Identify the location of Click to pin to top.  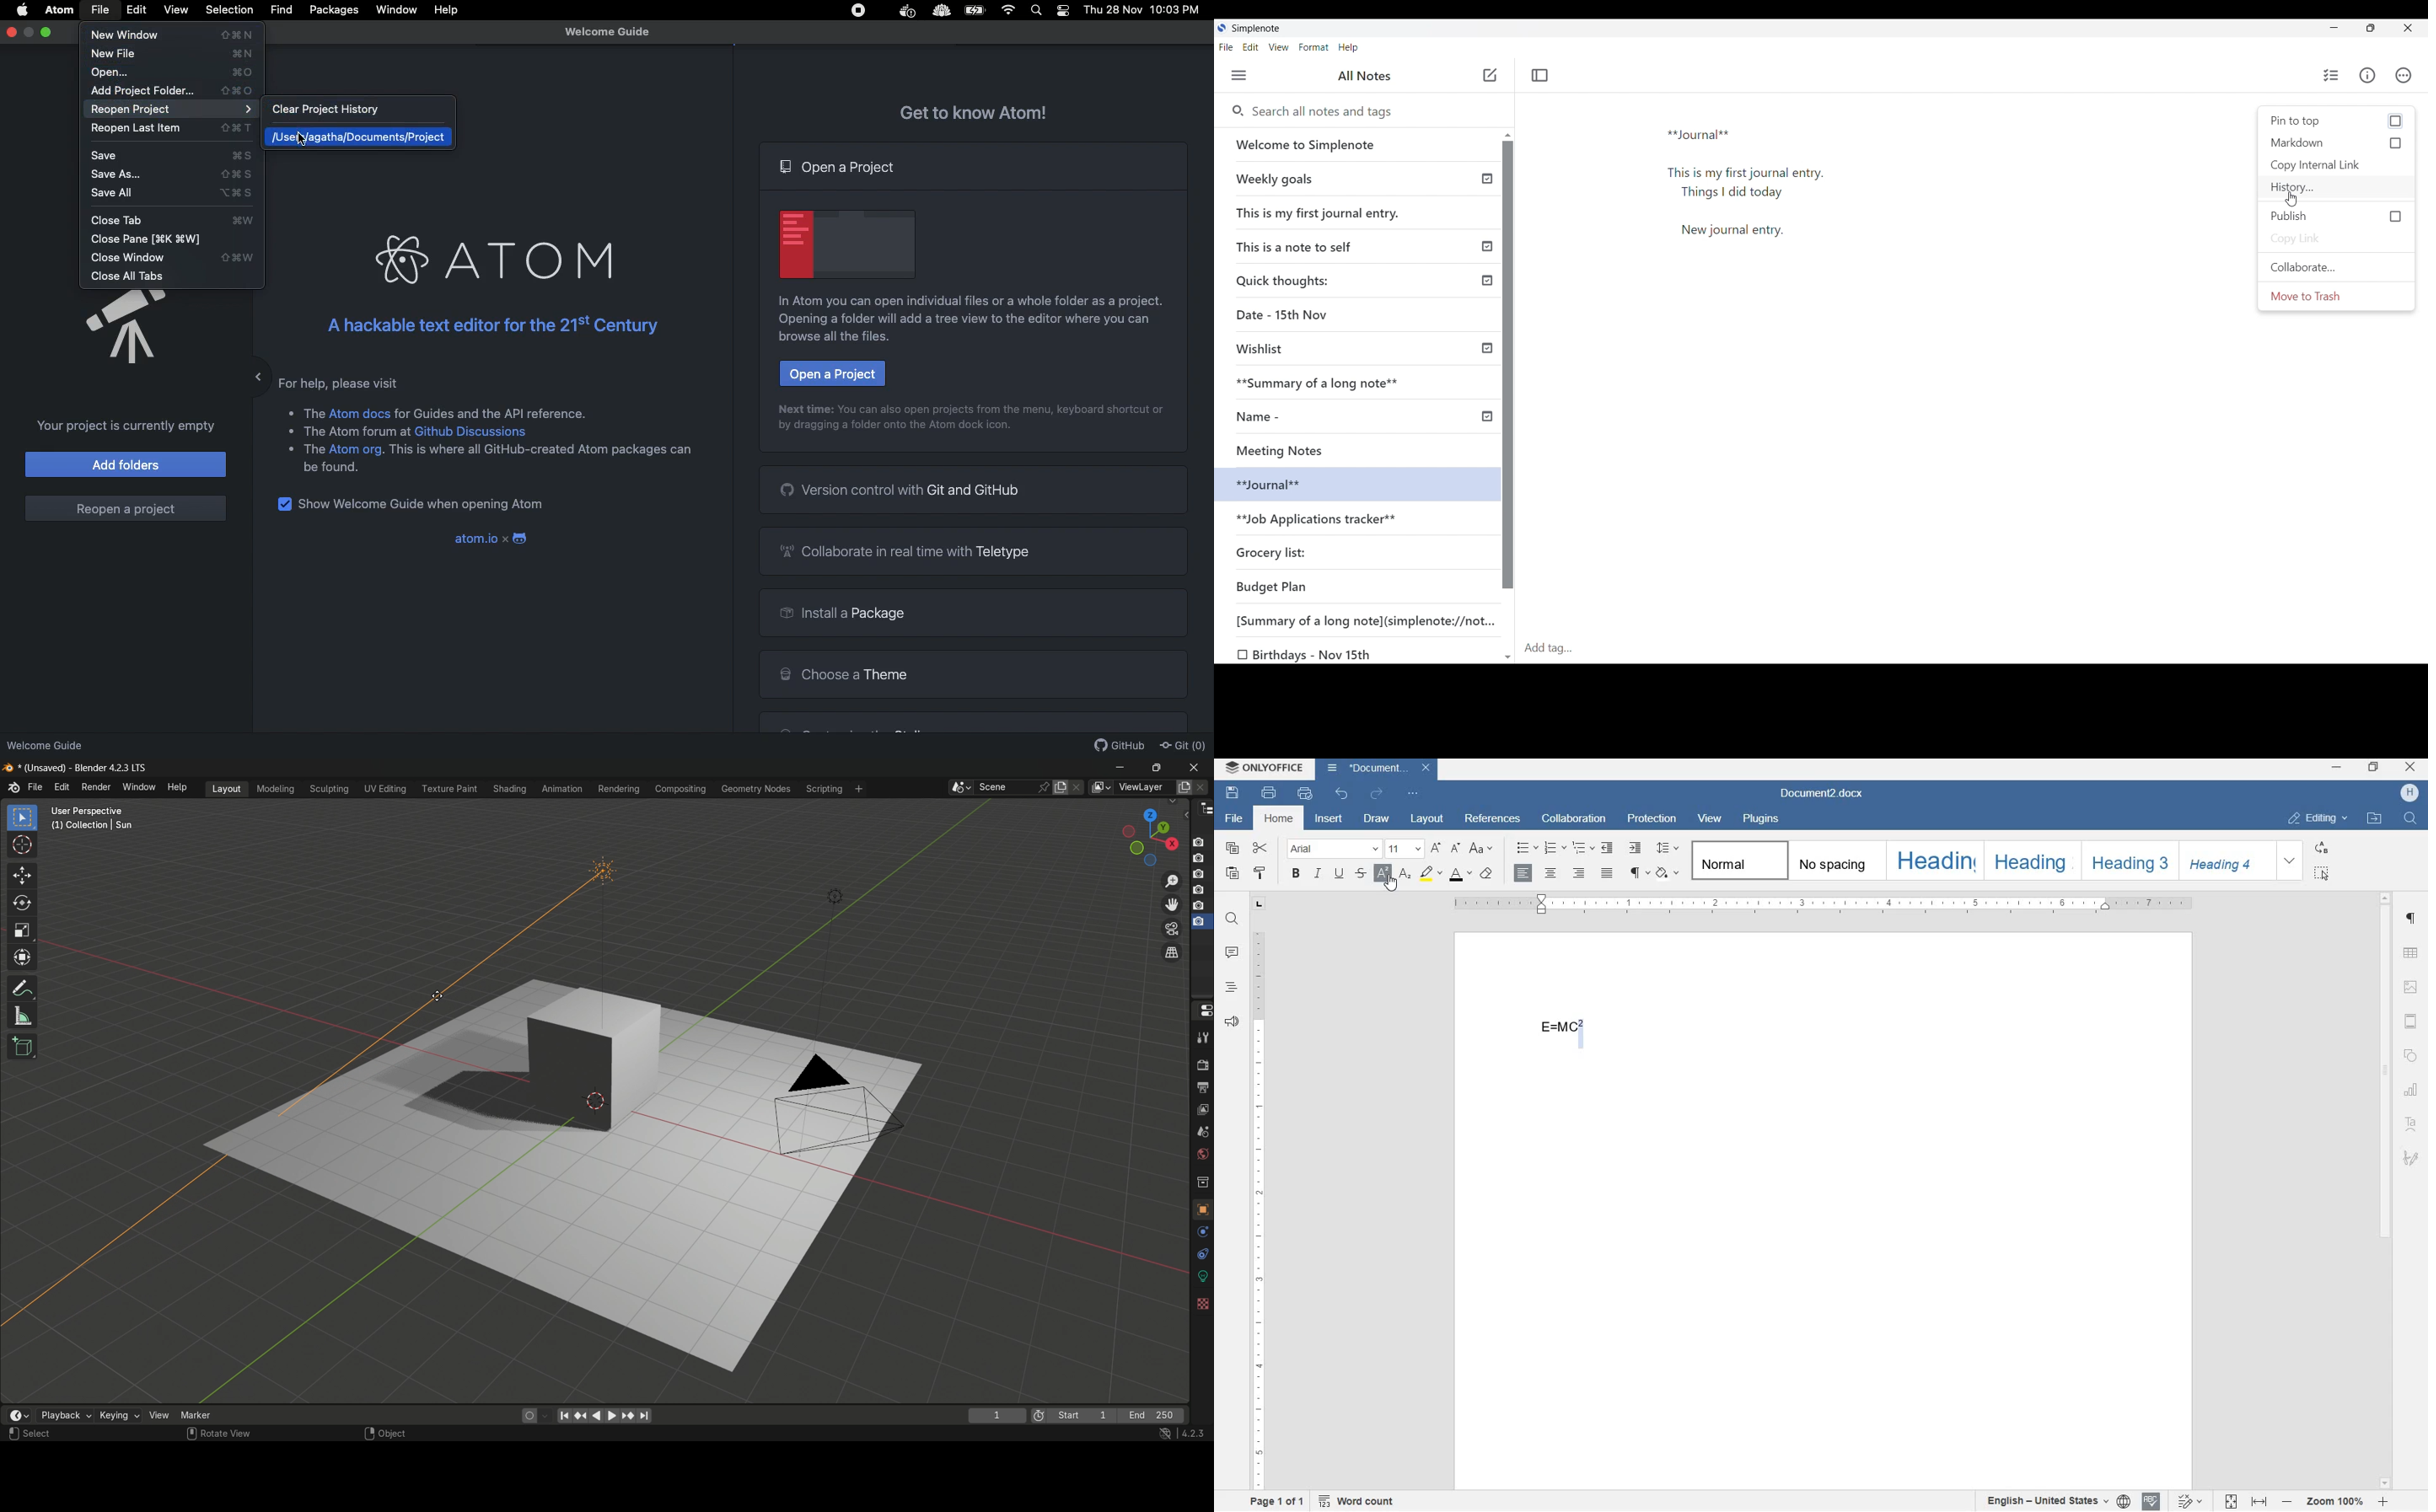
(2337, 121).